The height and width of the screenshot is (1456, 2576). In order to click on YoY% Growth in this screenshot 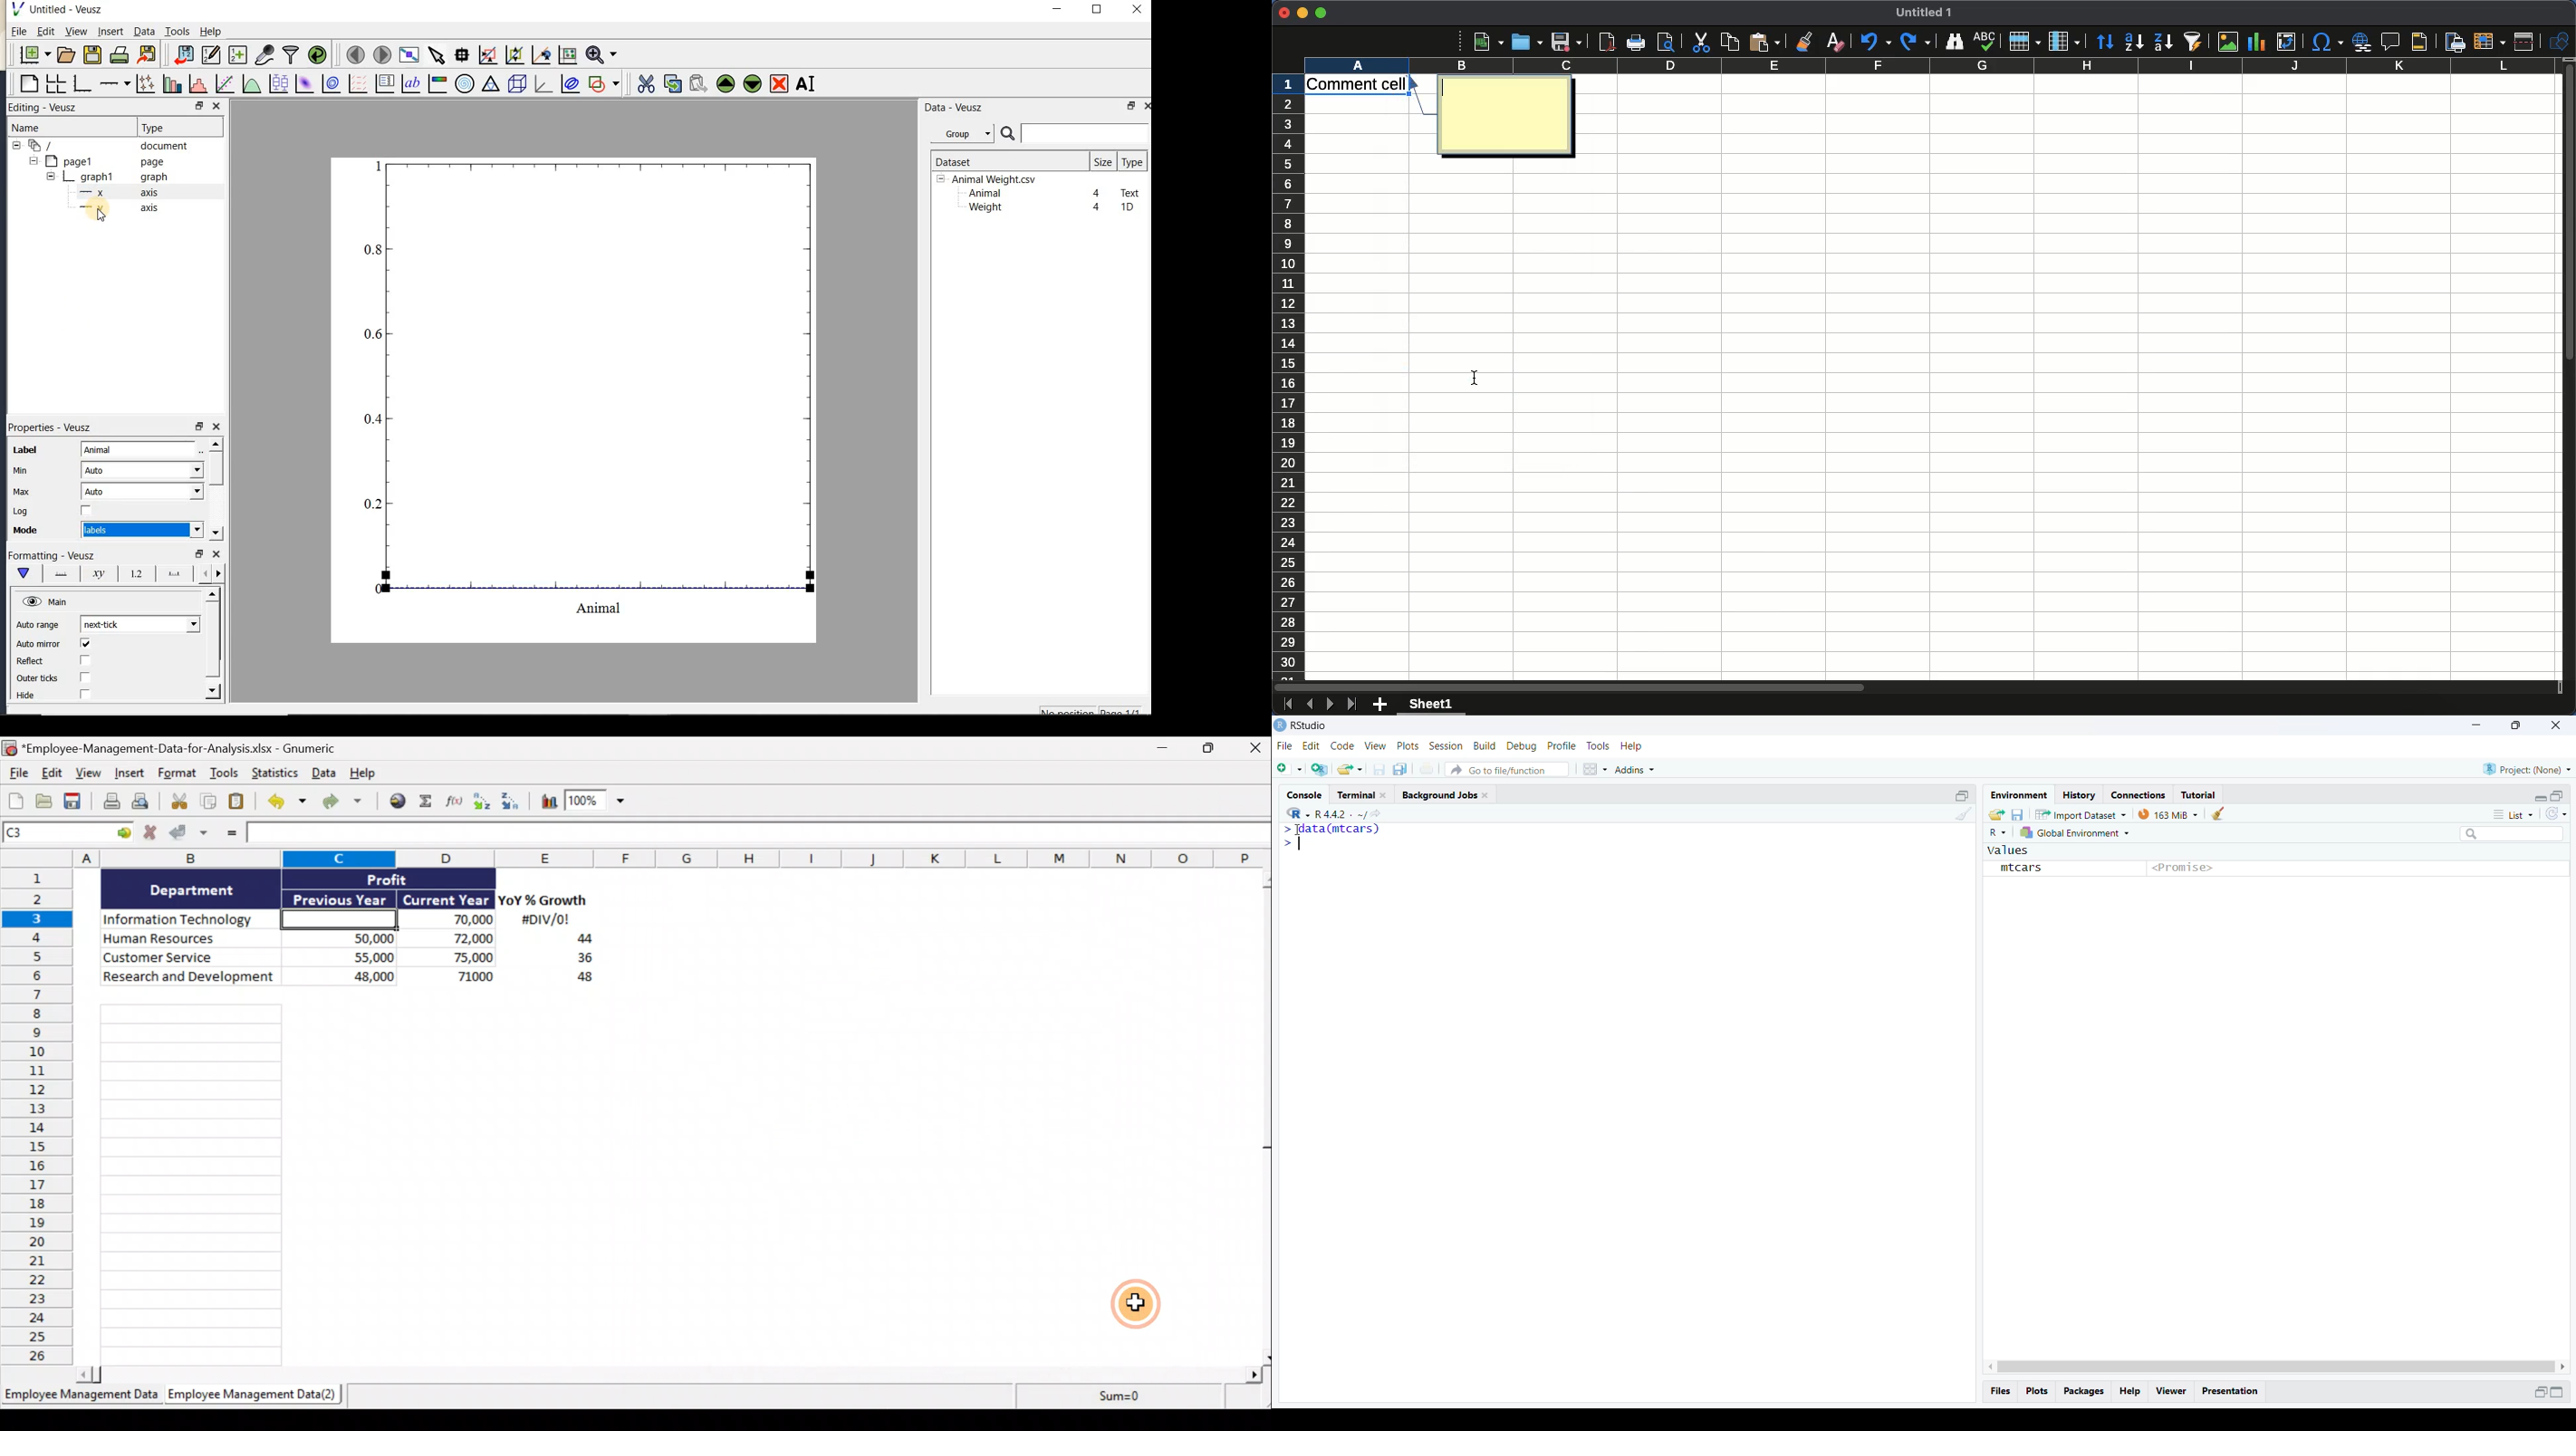, I will do `click(543, 901)`.